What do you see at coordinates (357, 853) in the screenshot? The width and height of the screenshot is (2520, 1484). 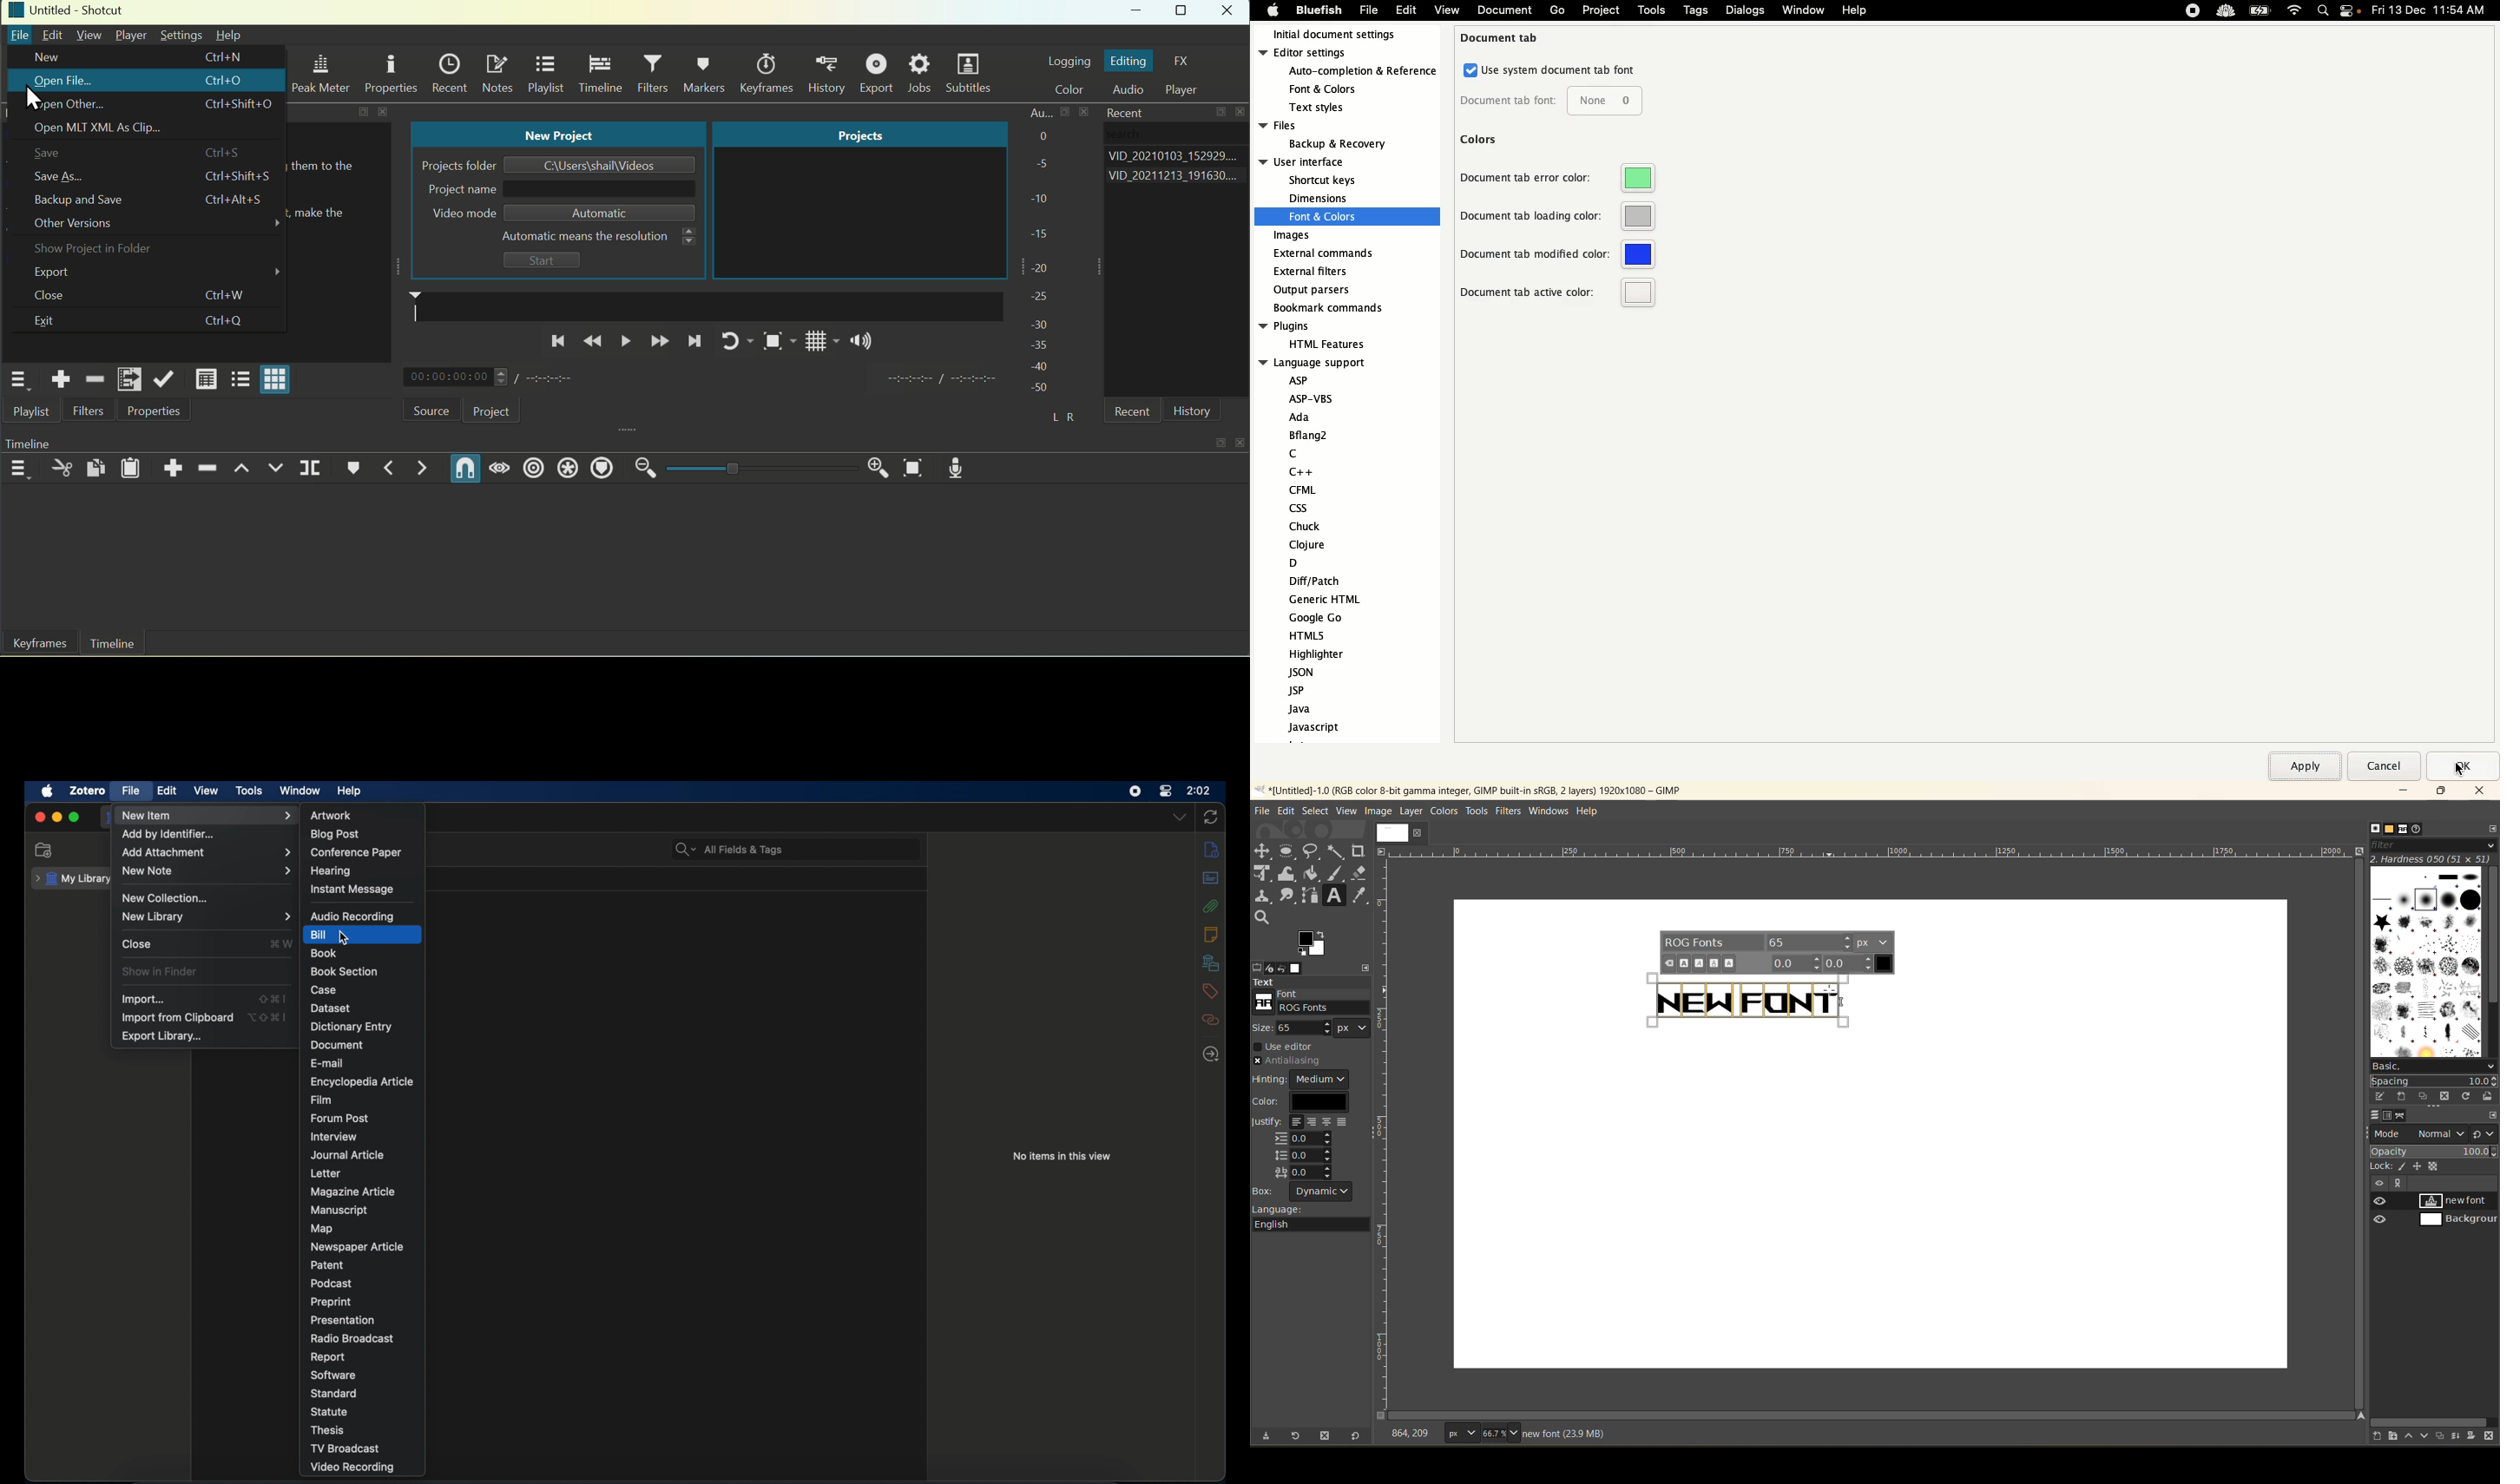 I see `conference paper` at bounding box center [357, 853].